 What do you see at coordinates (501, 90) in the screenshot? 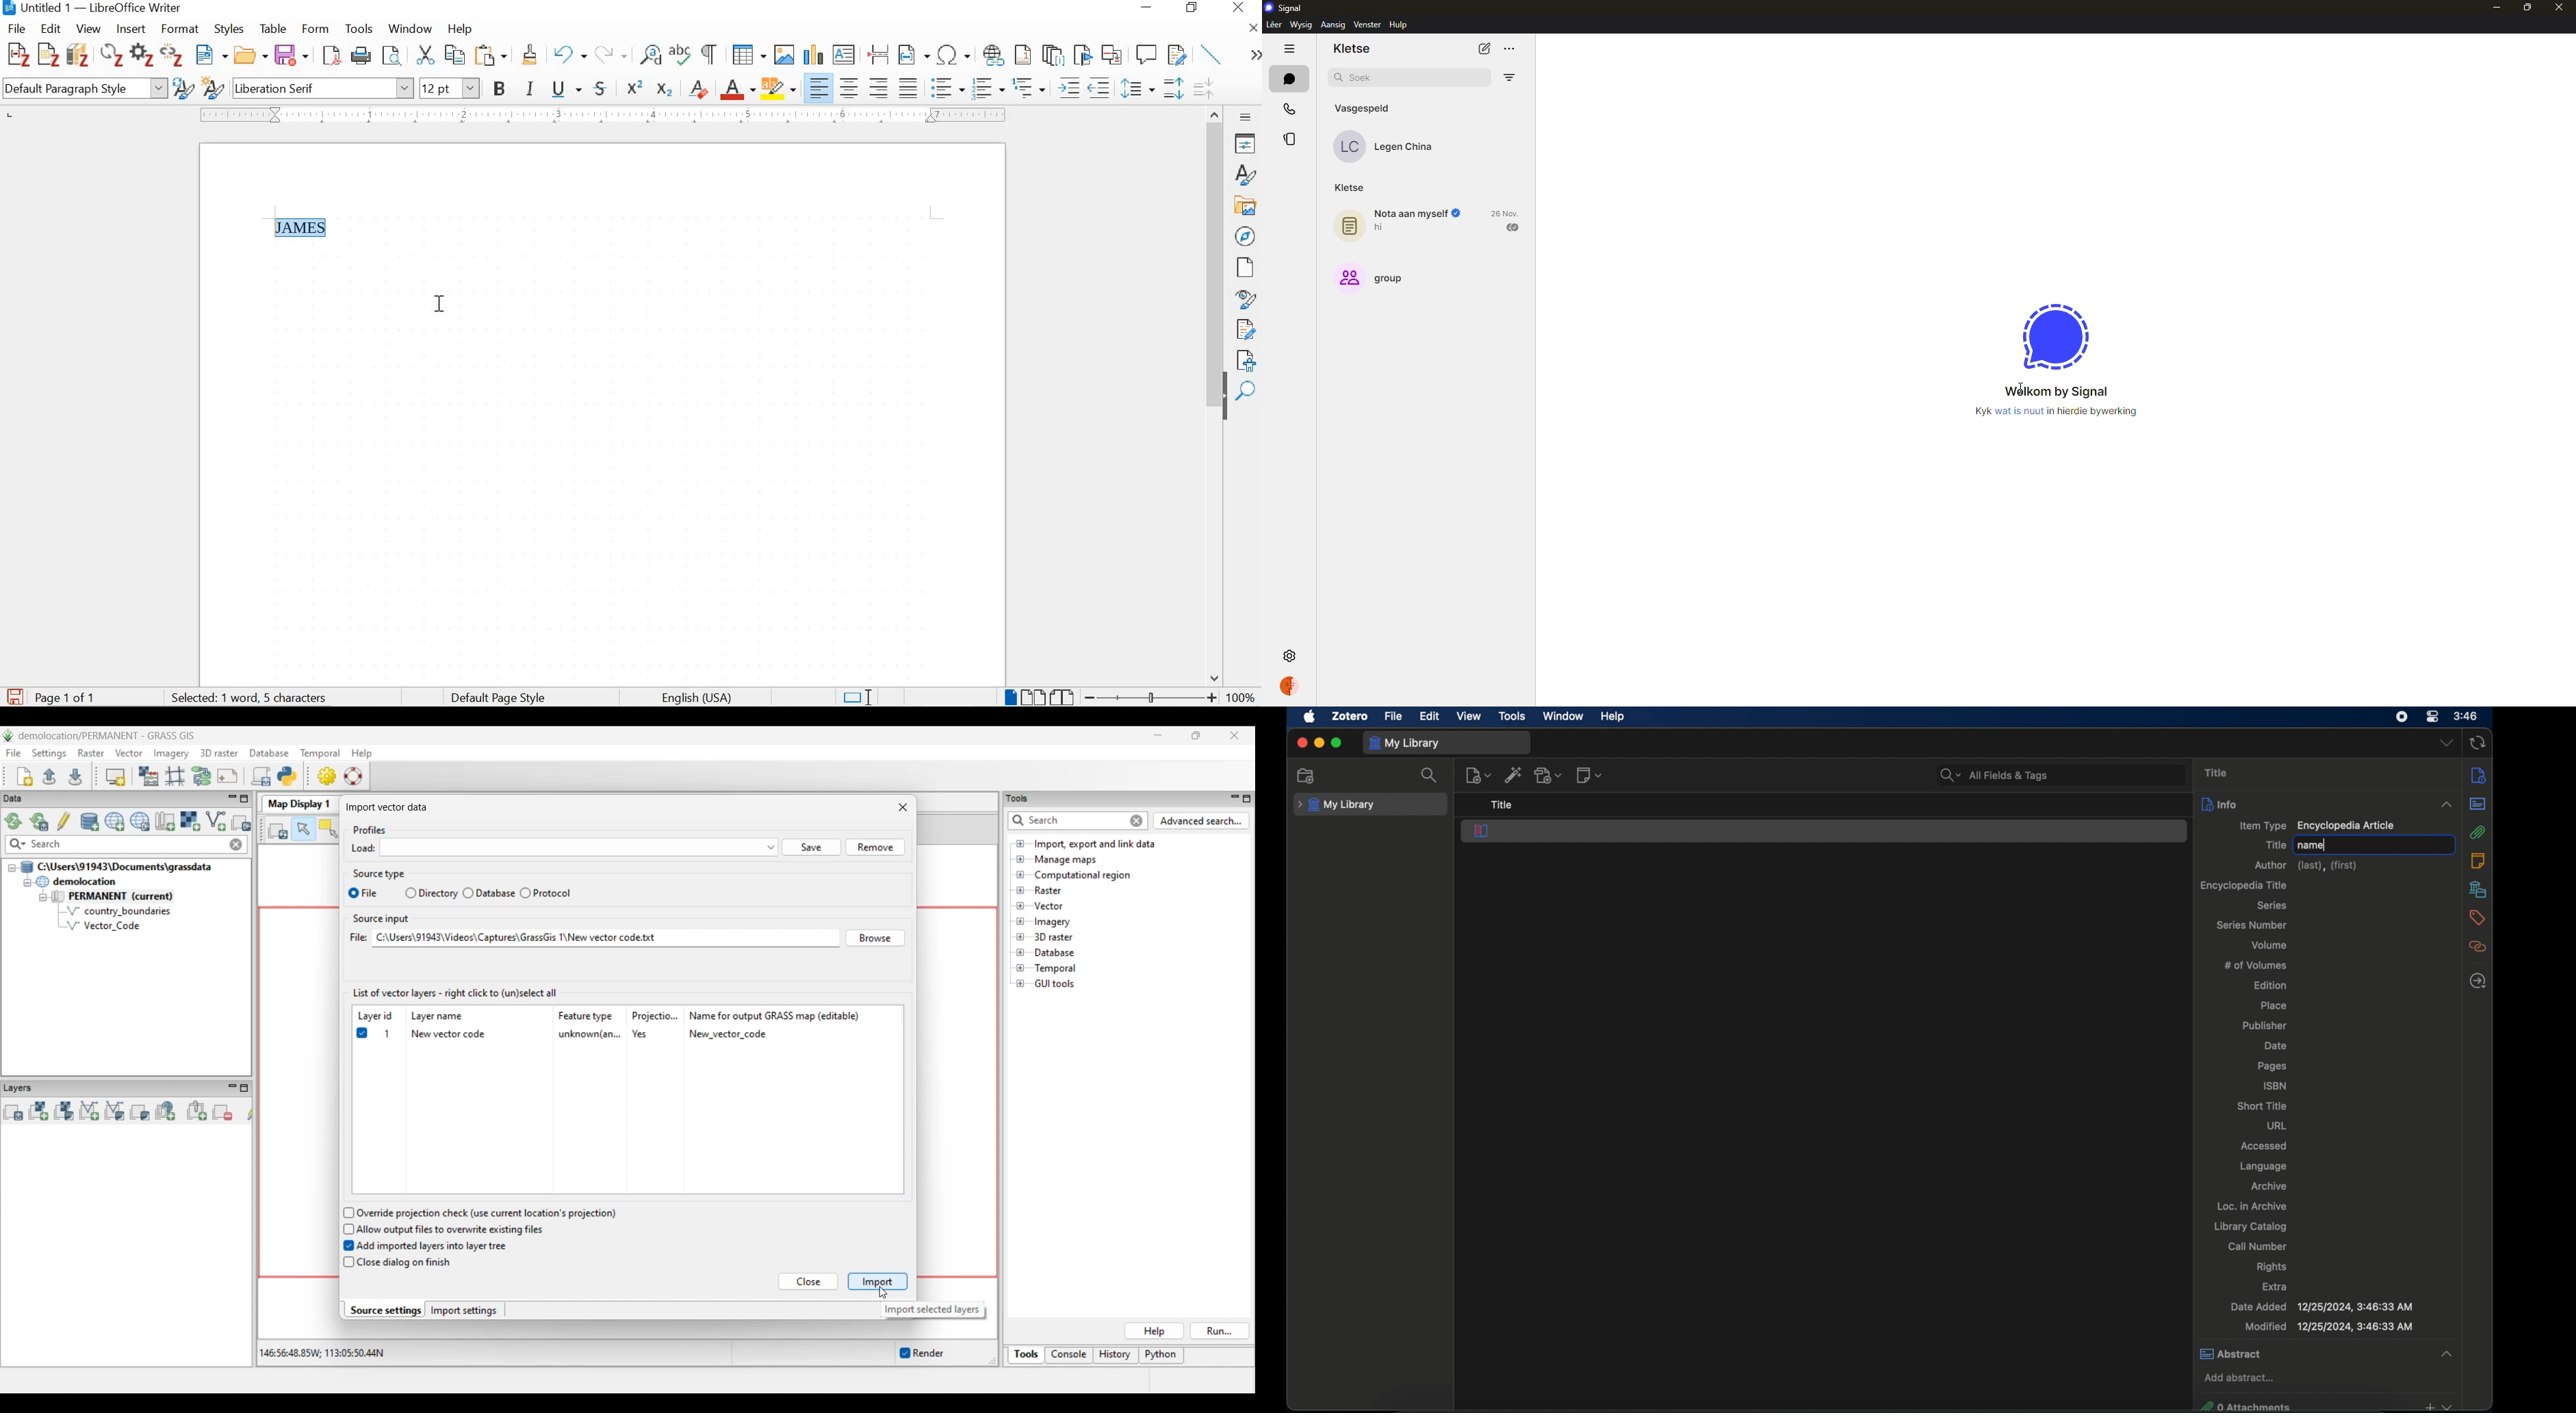
I see `bold` at bounding box center [501, 90].